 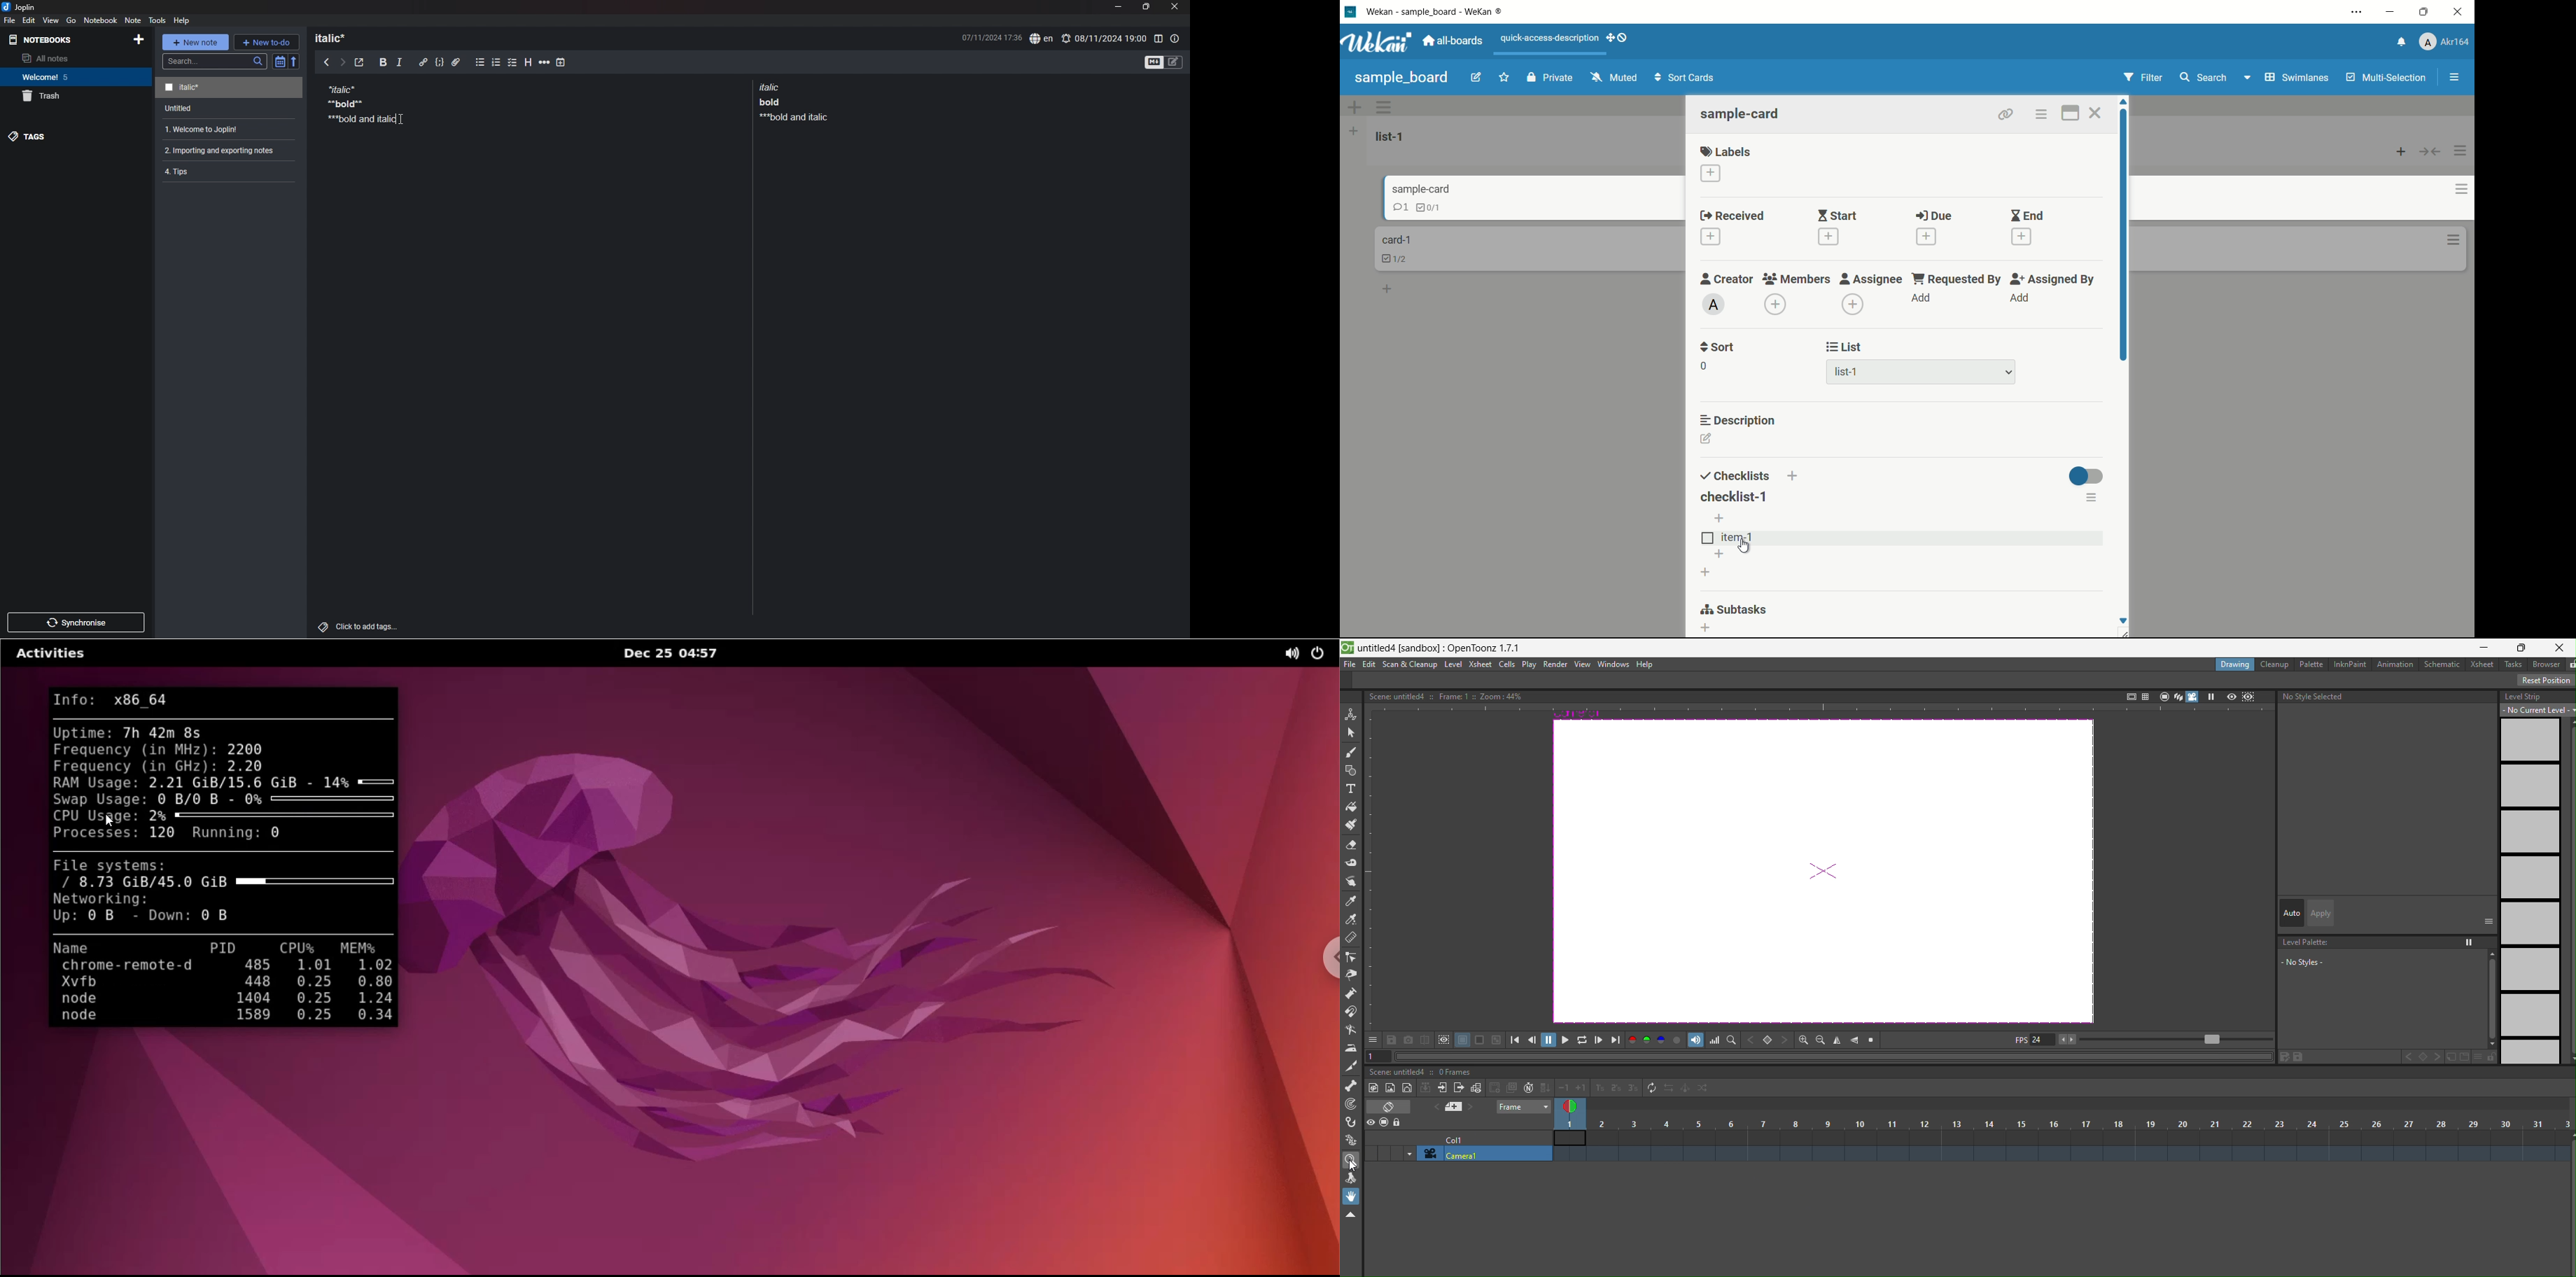 What do you see at coordinates (1145, 7) in the screenshot?
I see `resize` at bounding box center [1145, 7].